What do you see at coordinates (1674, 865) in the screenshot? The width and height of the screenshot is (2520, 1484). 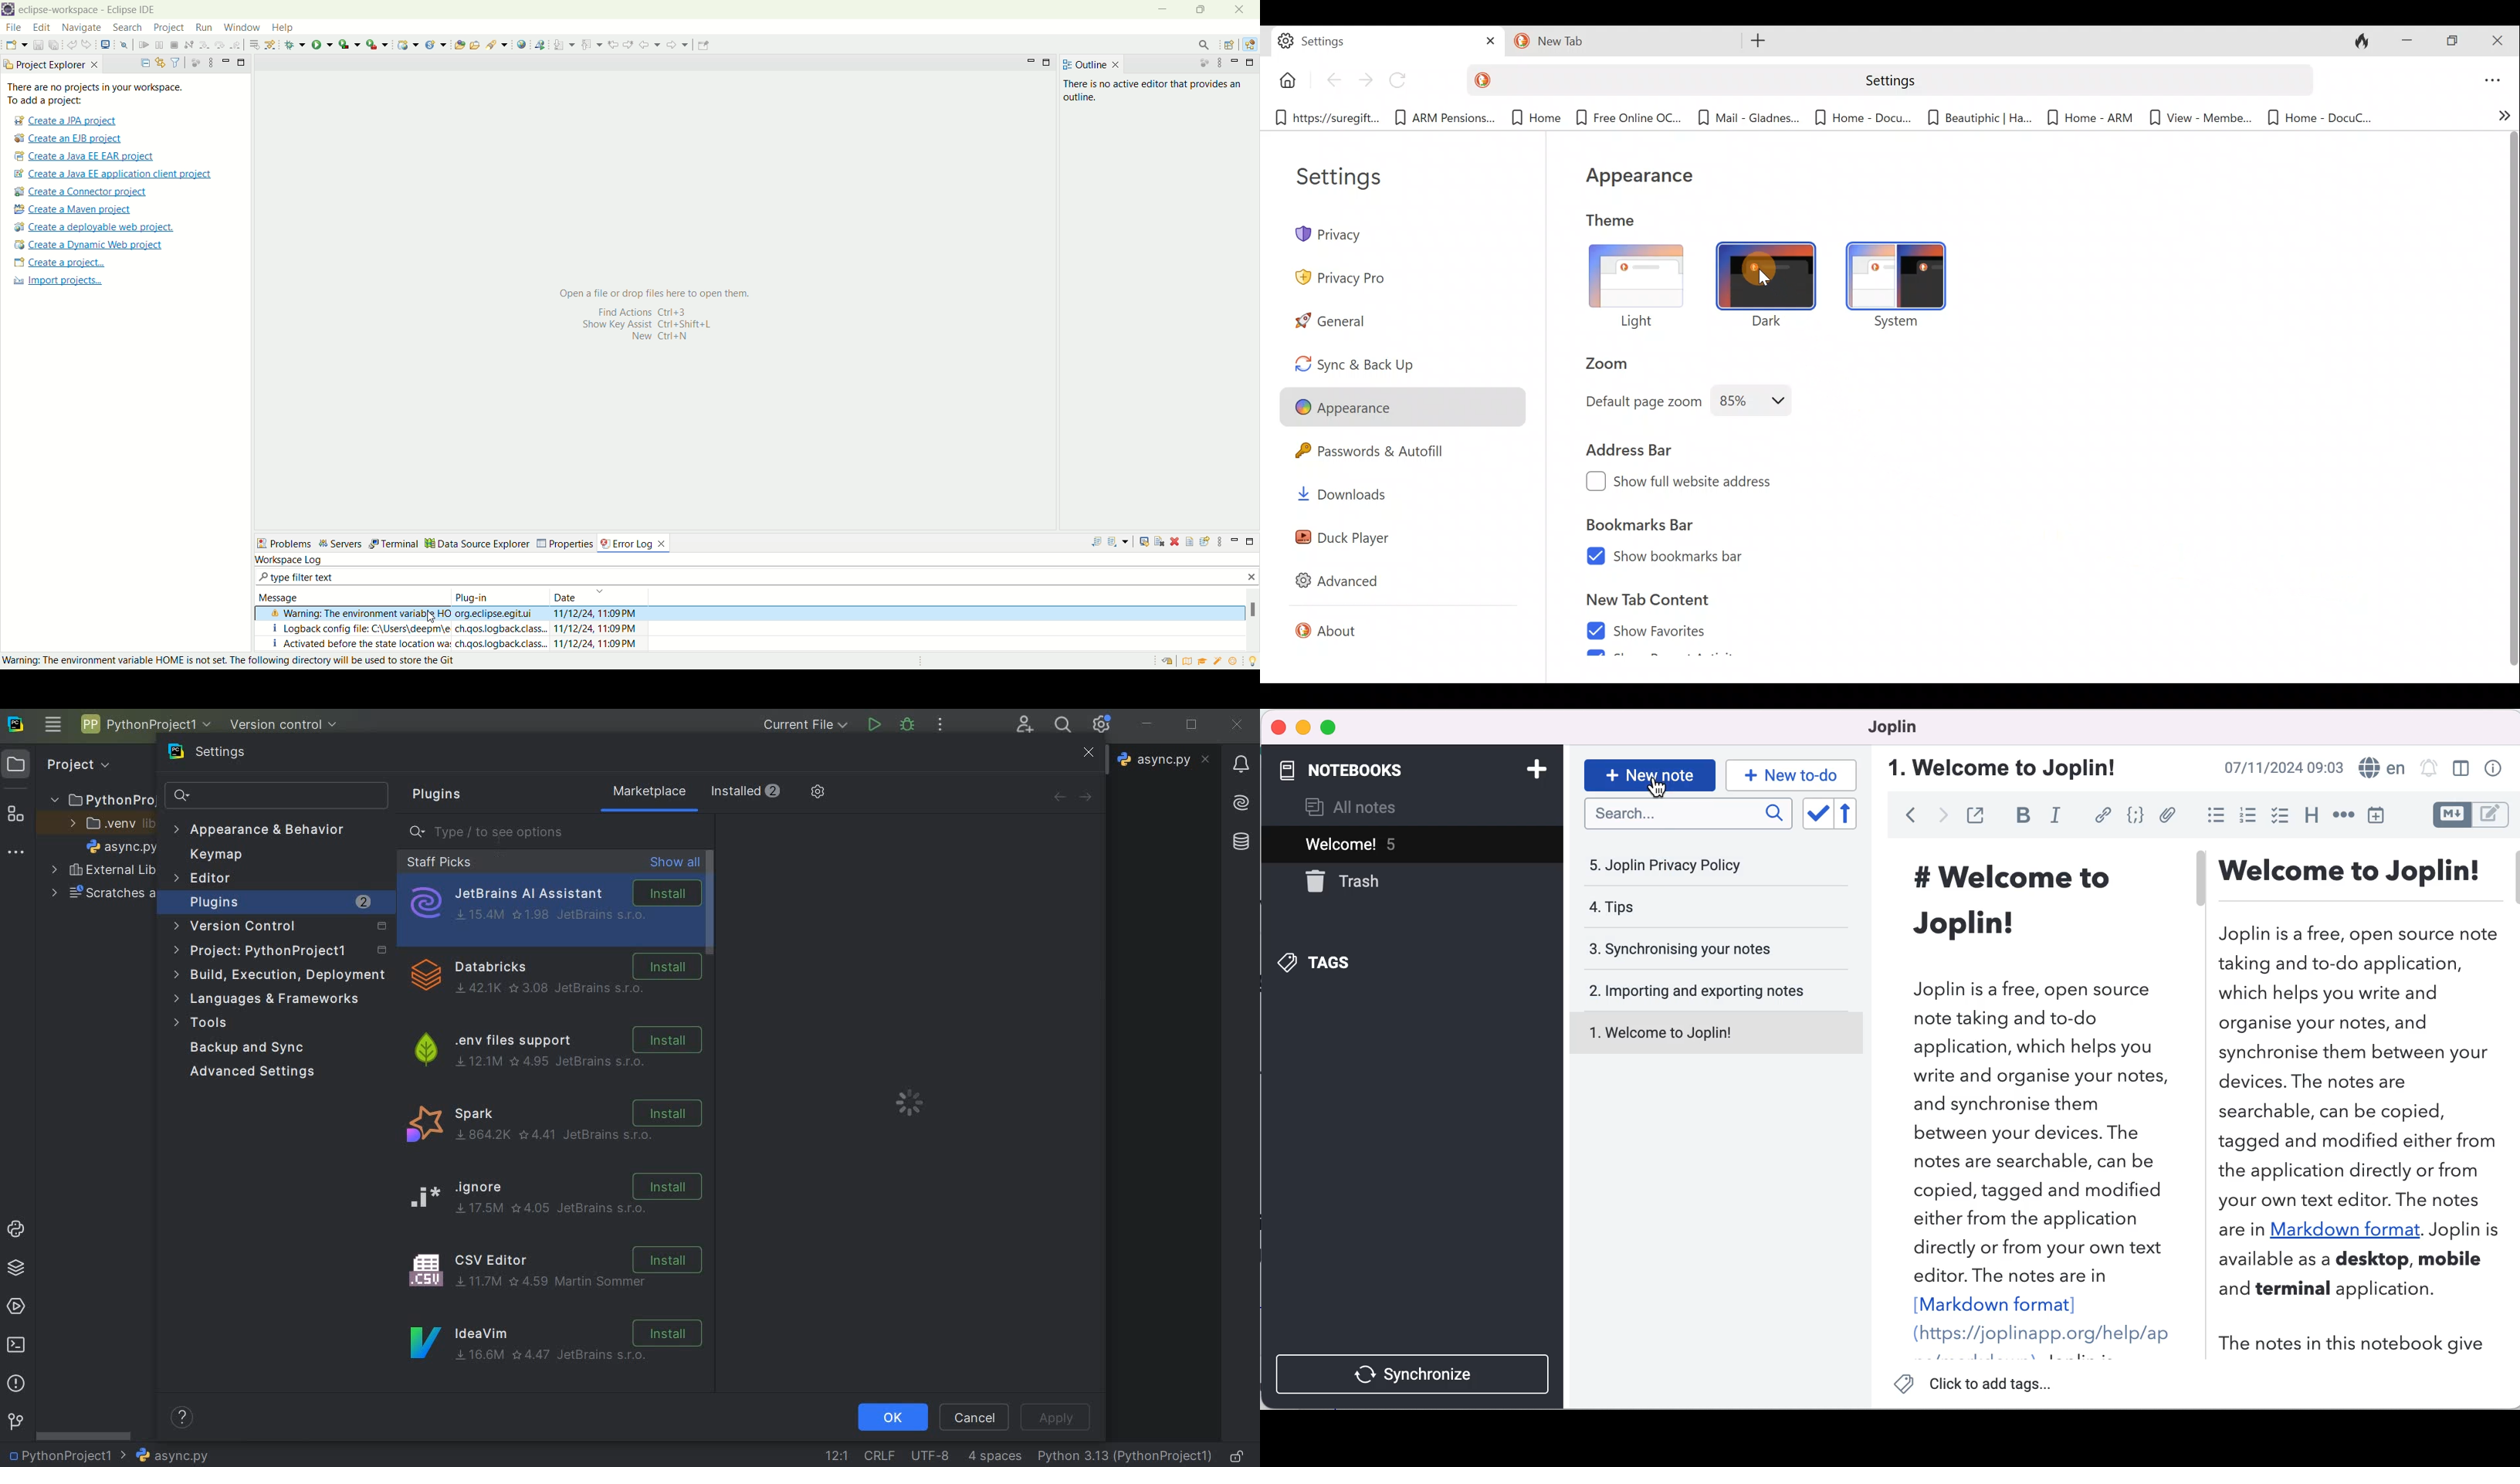 I see `joplin privacy policy` at bounding box center [1674, 865].